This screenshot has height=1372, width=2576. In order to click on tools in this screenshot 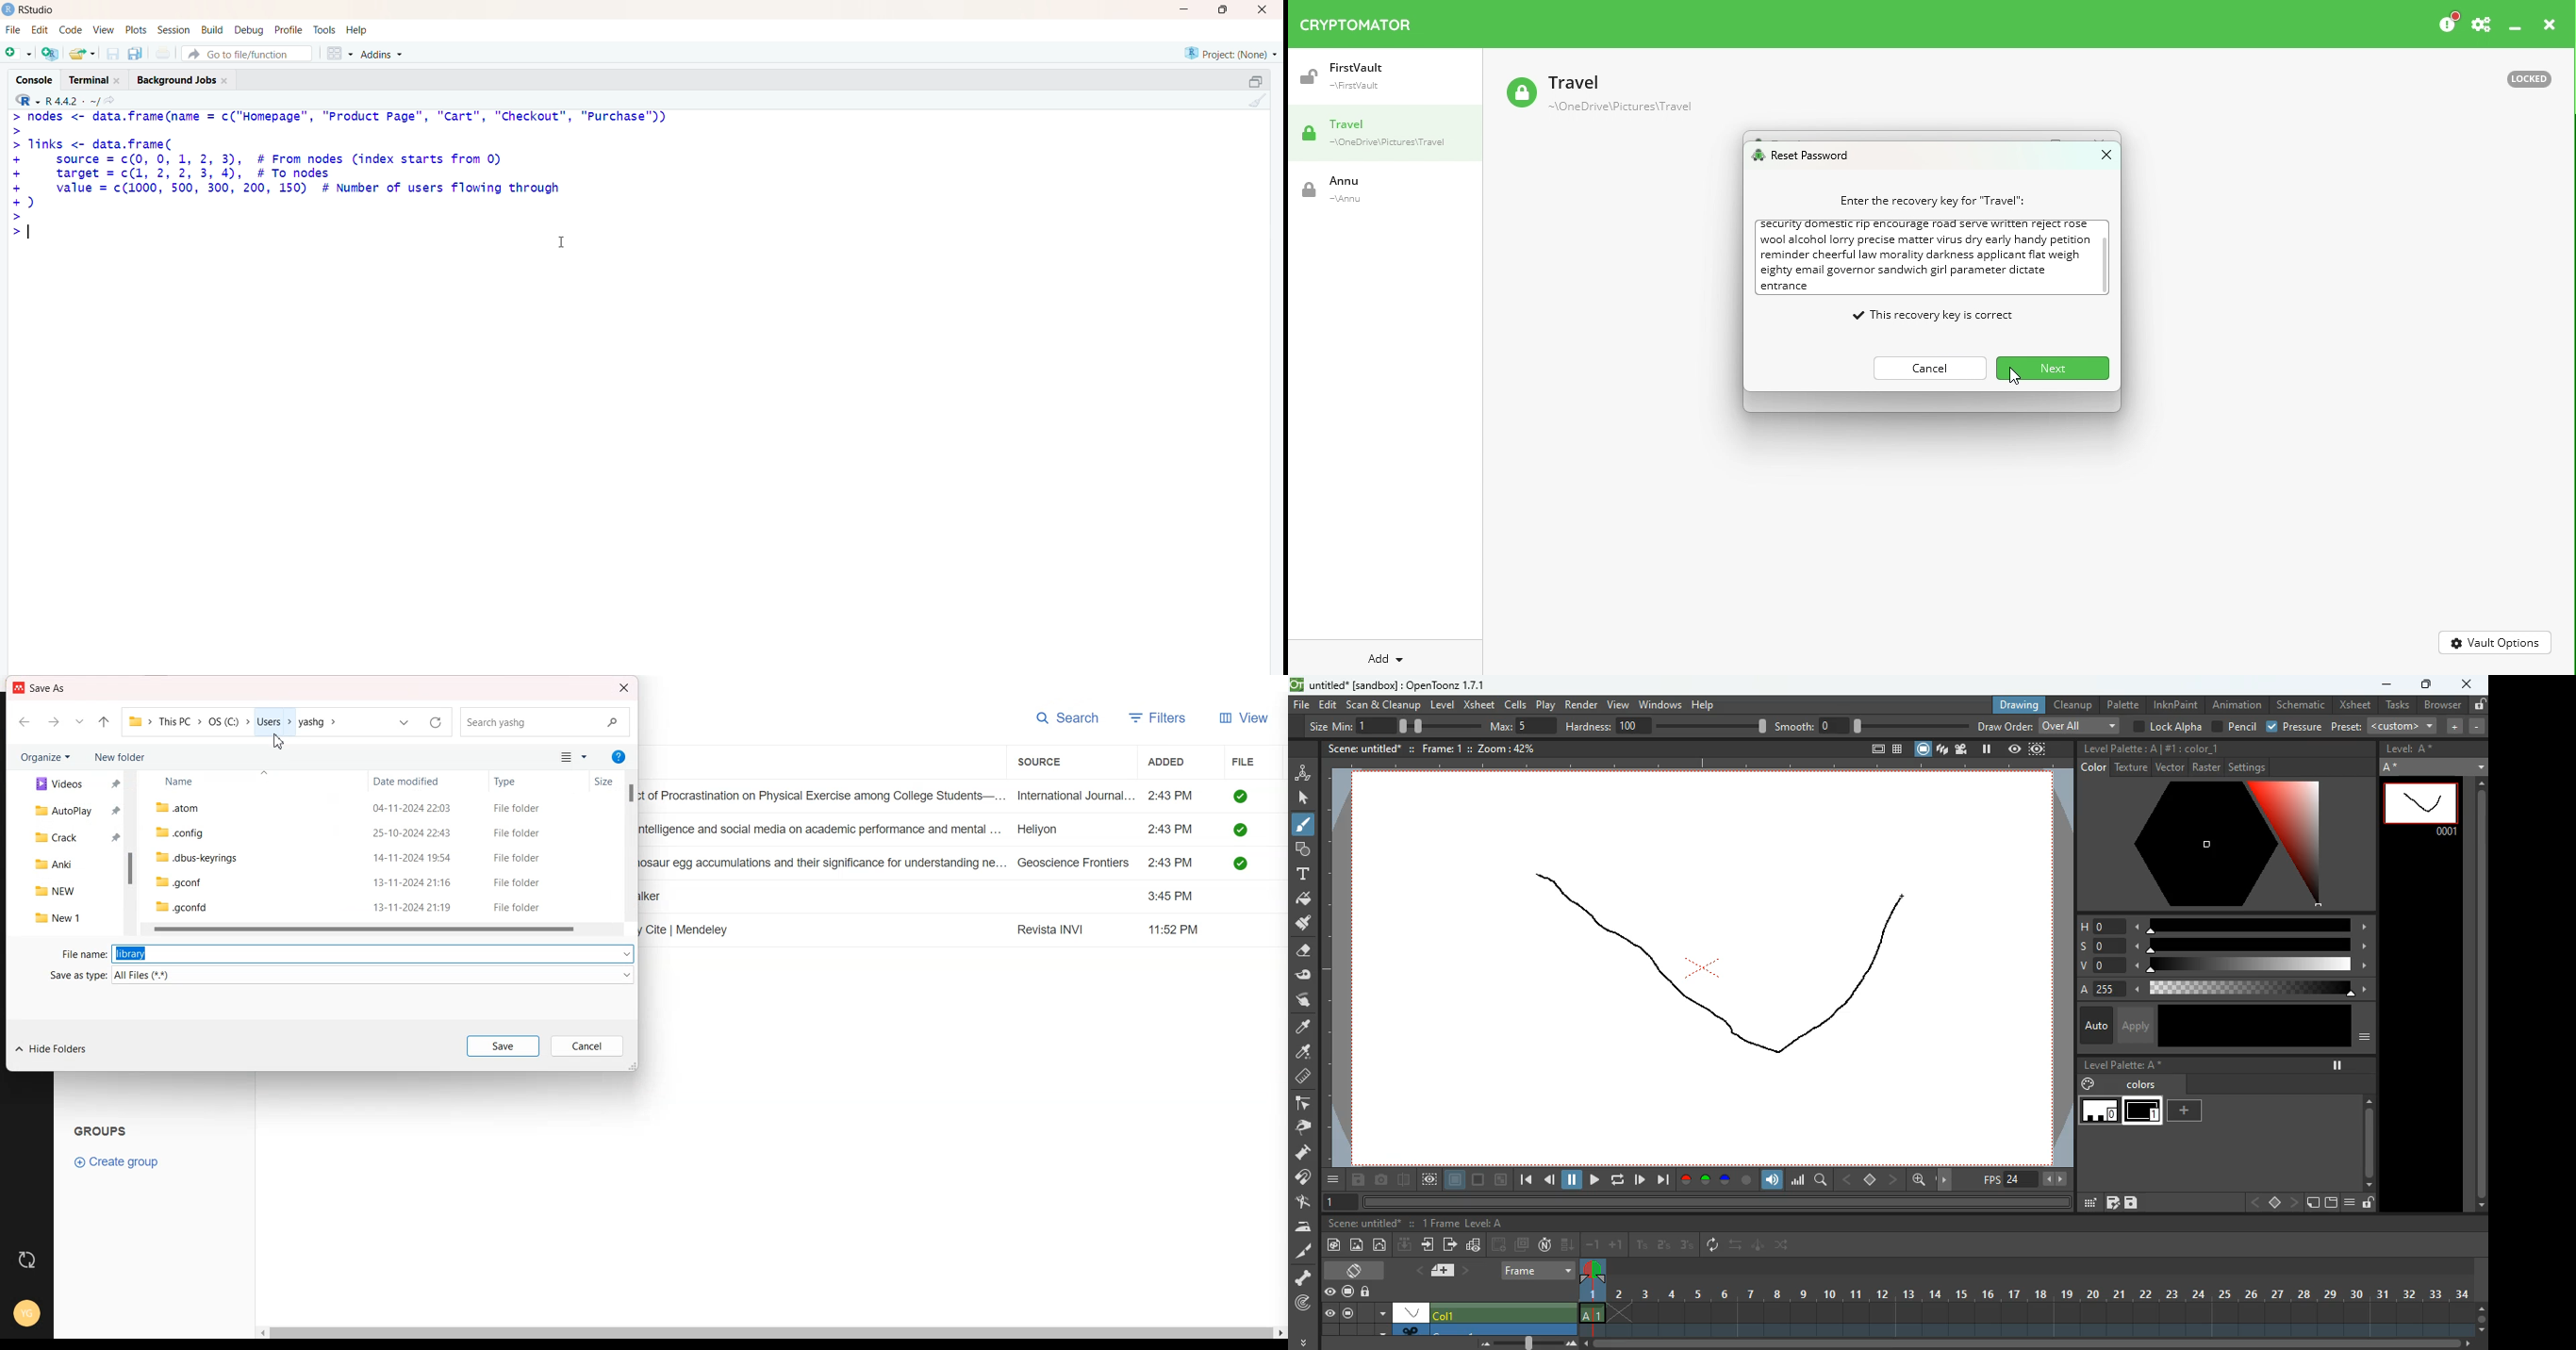, I will do `click(325, 28)`.